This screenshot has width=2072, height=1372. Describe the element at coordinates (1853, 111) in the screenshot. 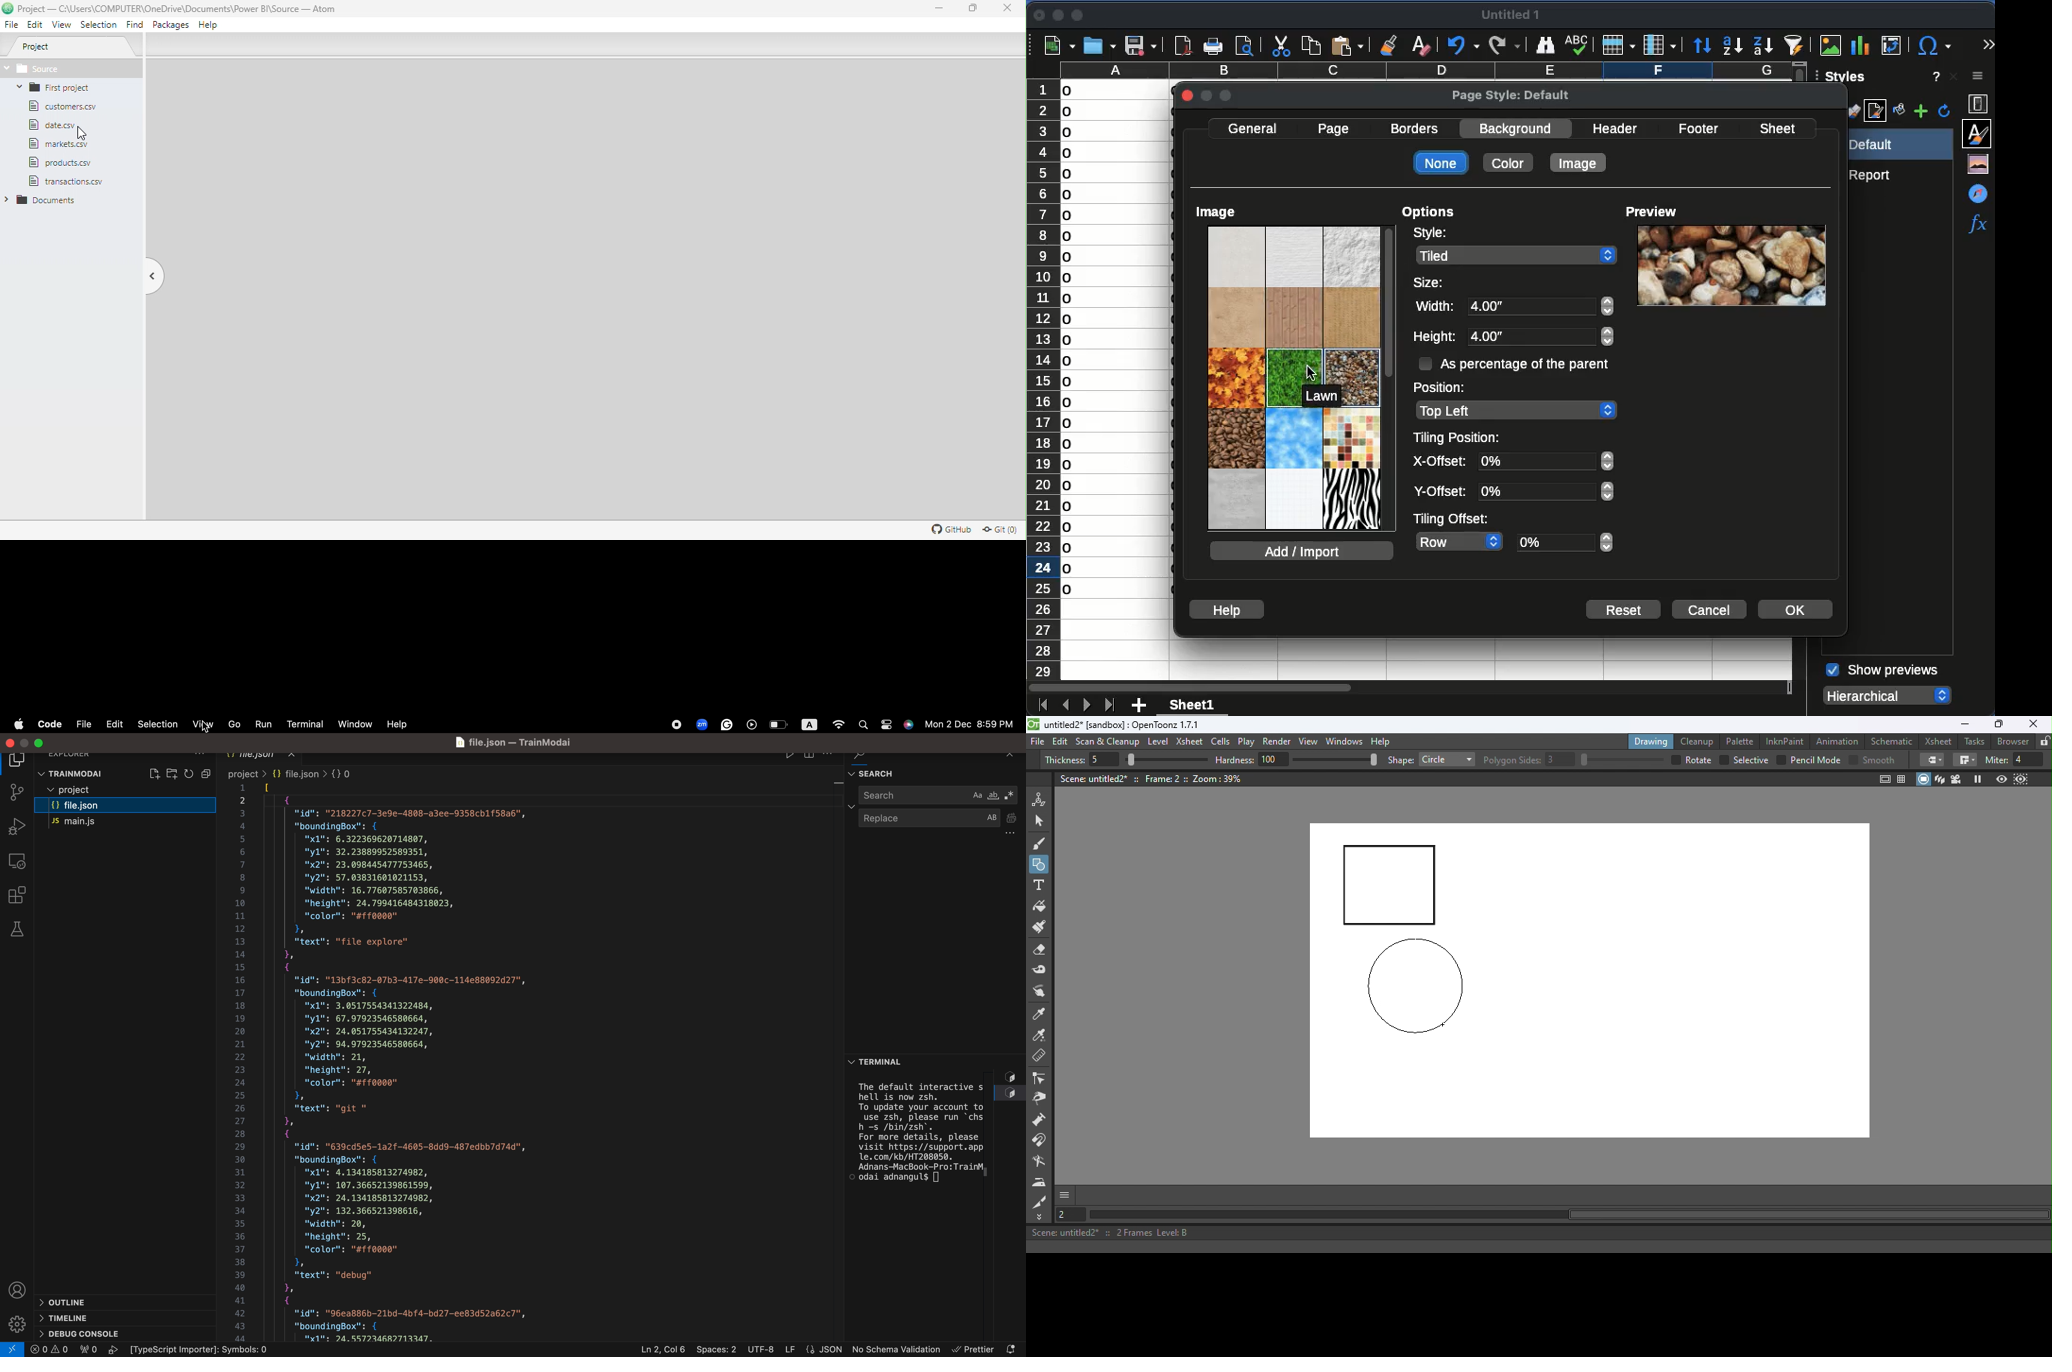

I see `drawing styles` at that location.